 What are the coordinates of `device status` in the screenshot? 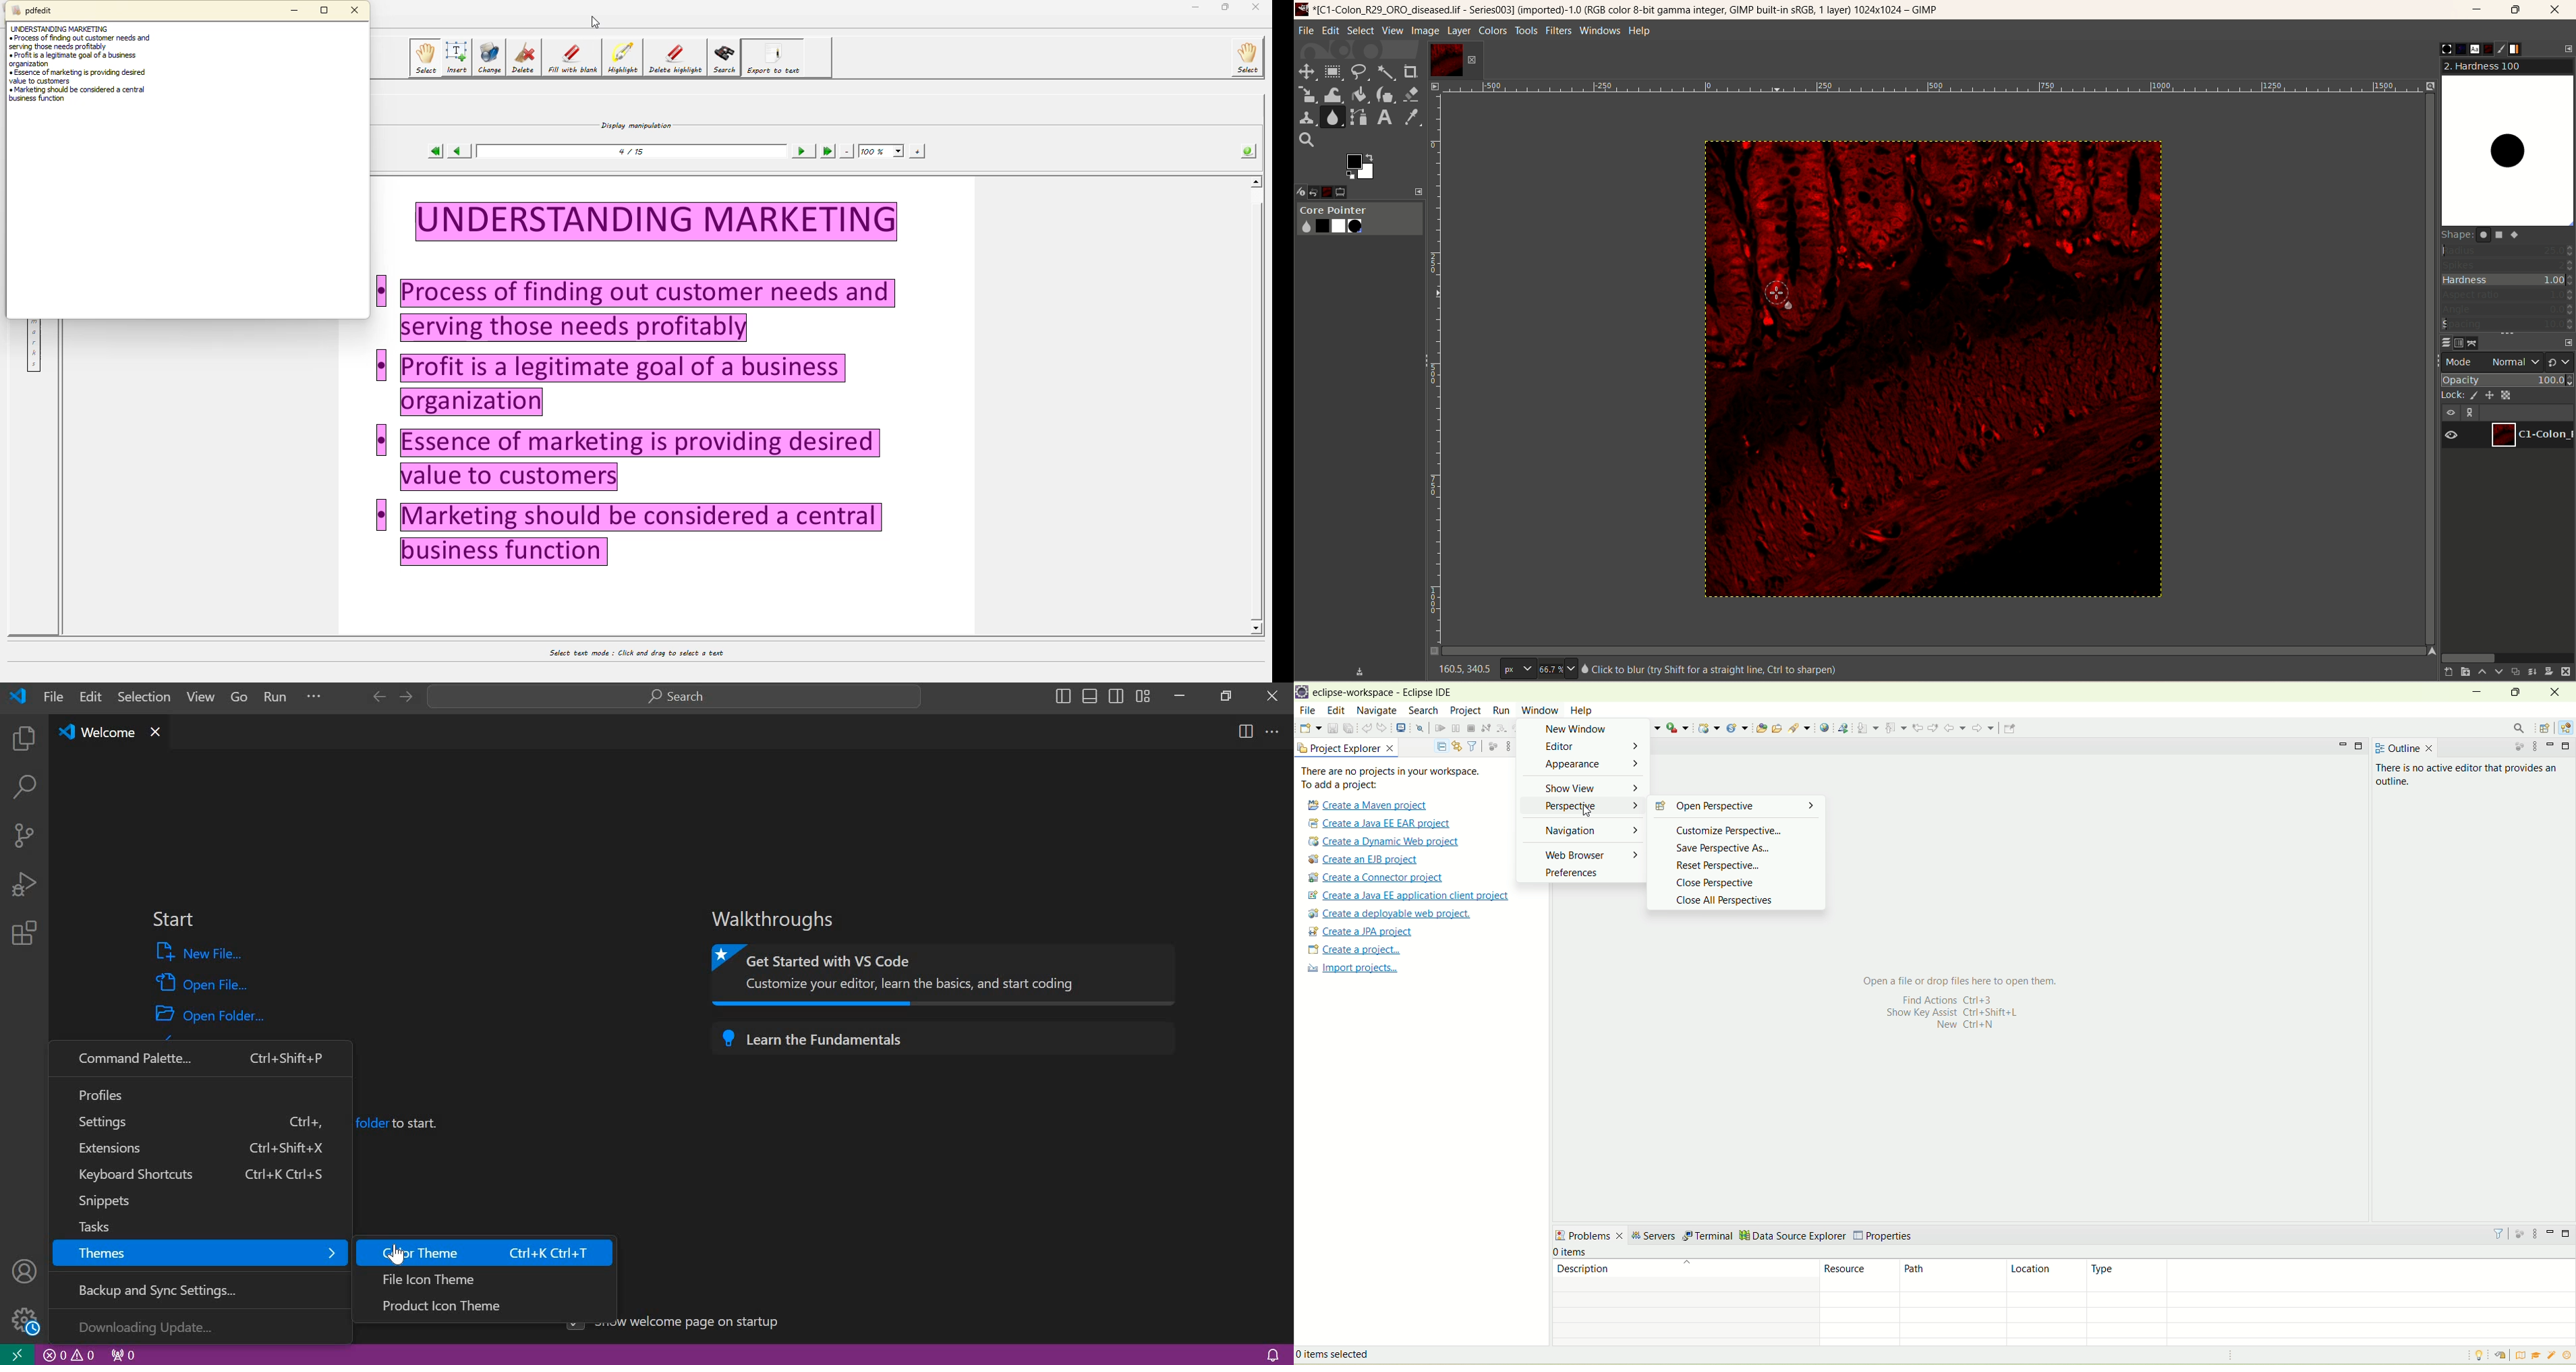 It's located at (1302, 190).